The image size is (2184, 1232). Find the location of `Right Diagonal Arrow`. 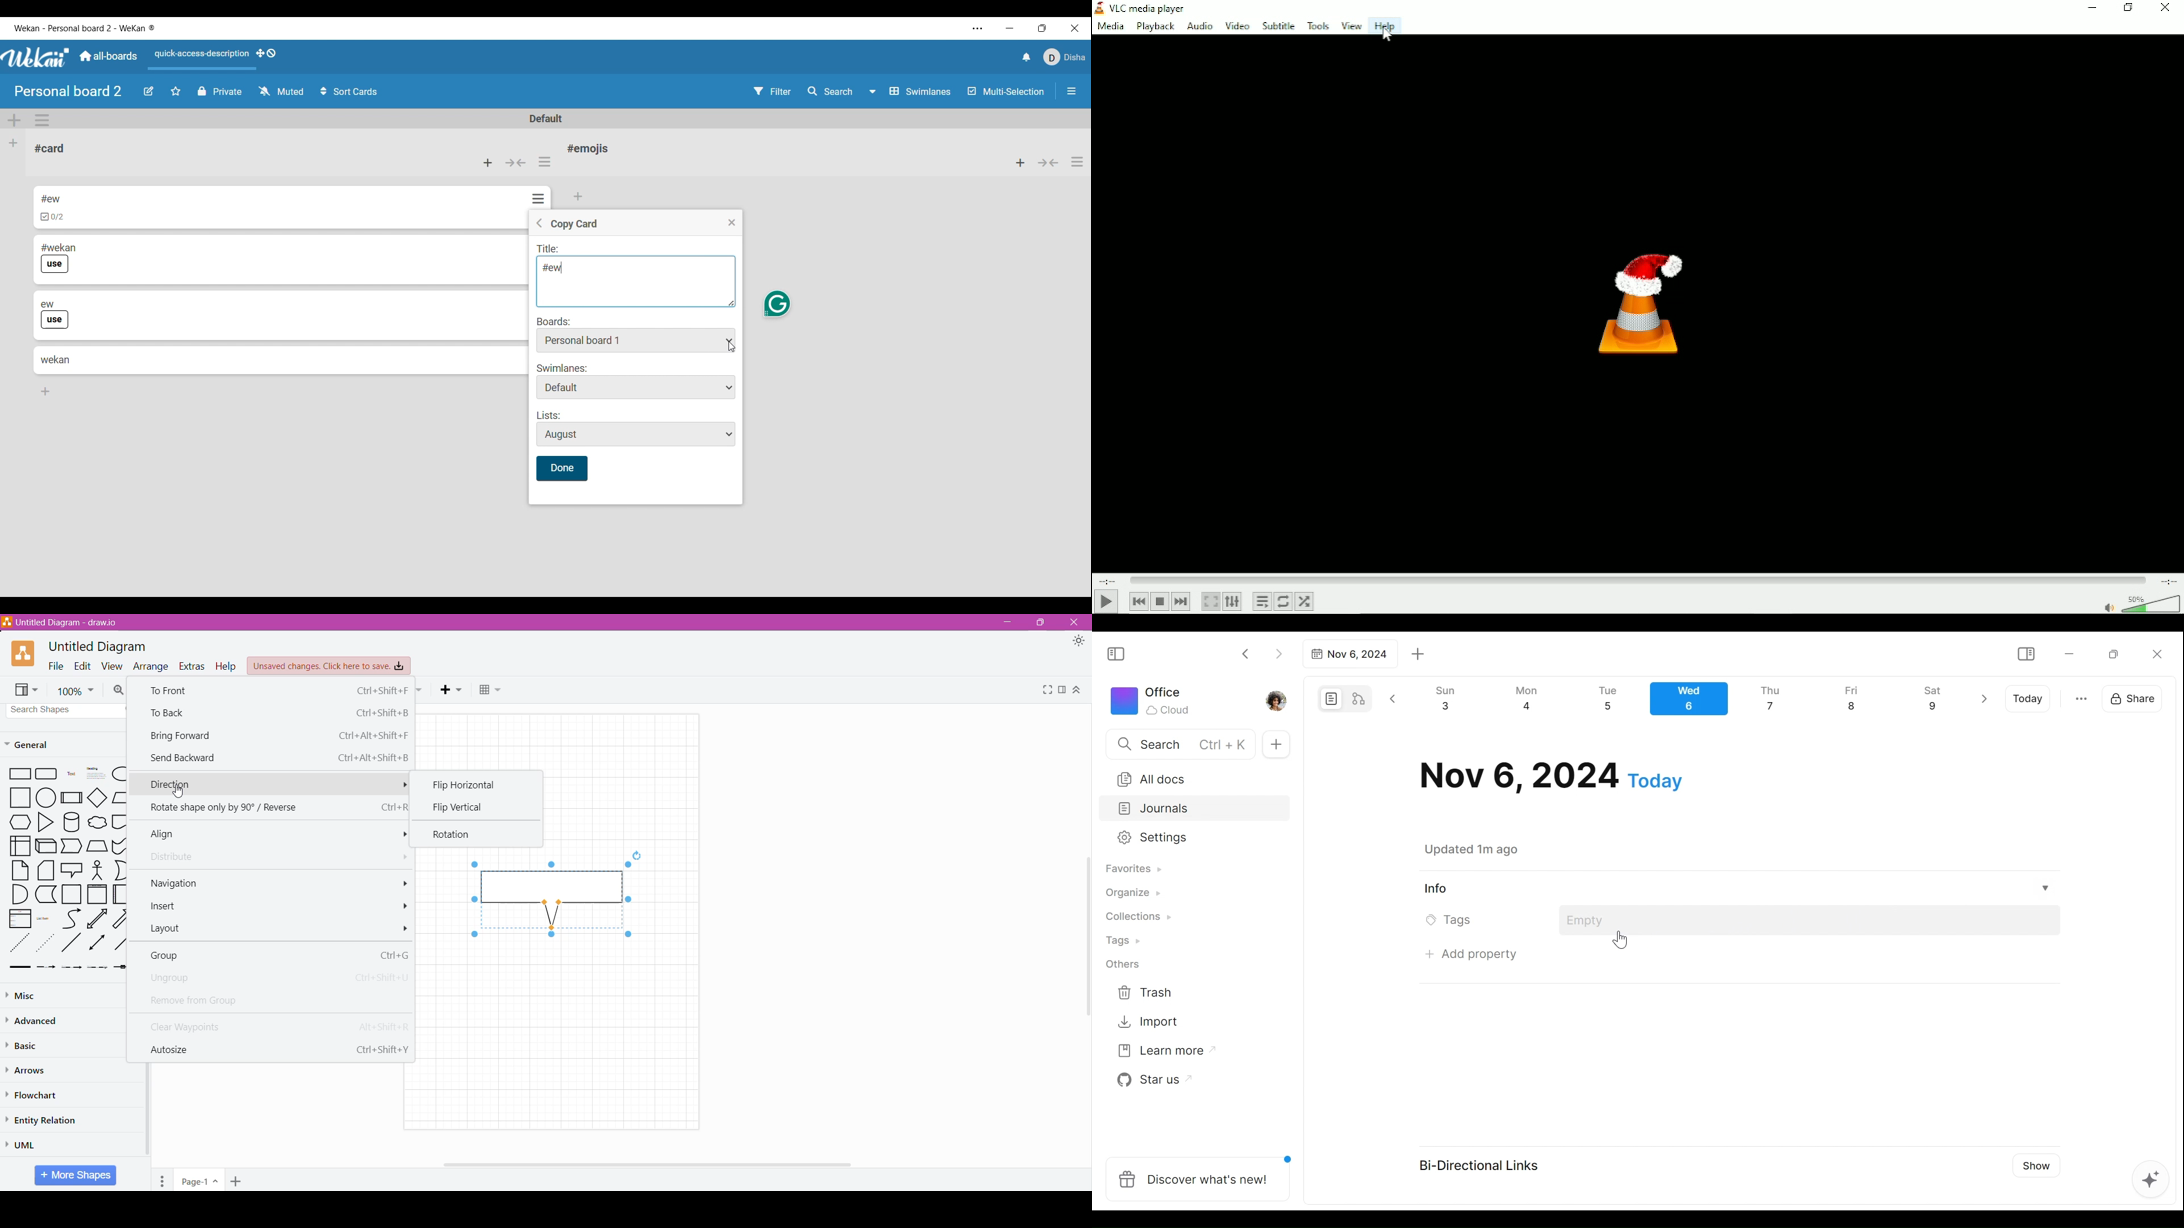

Right Diagonal Arrow is located at coordinates (122, 918).